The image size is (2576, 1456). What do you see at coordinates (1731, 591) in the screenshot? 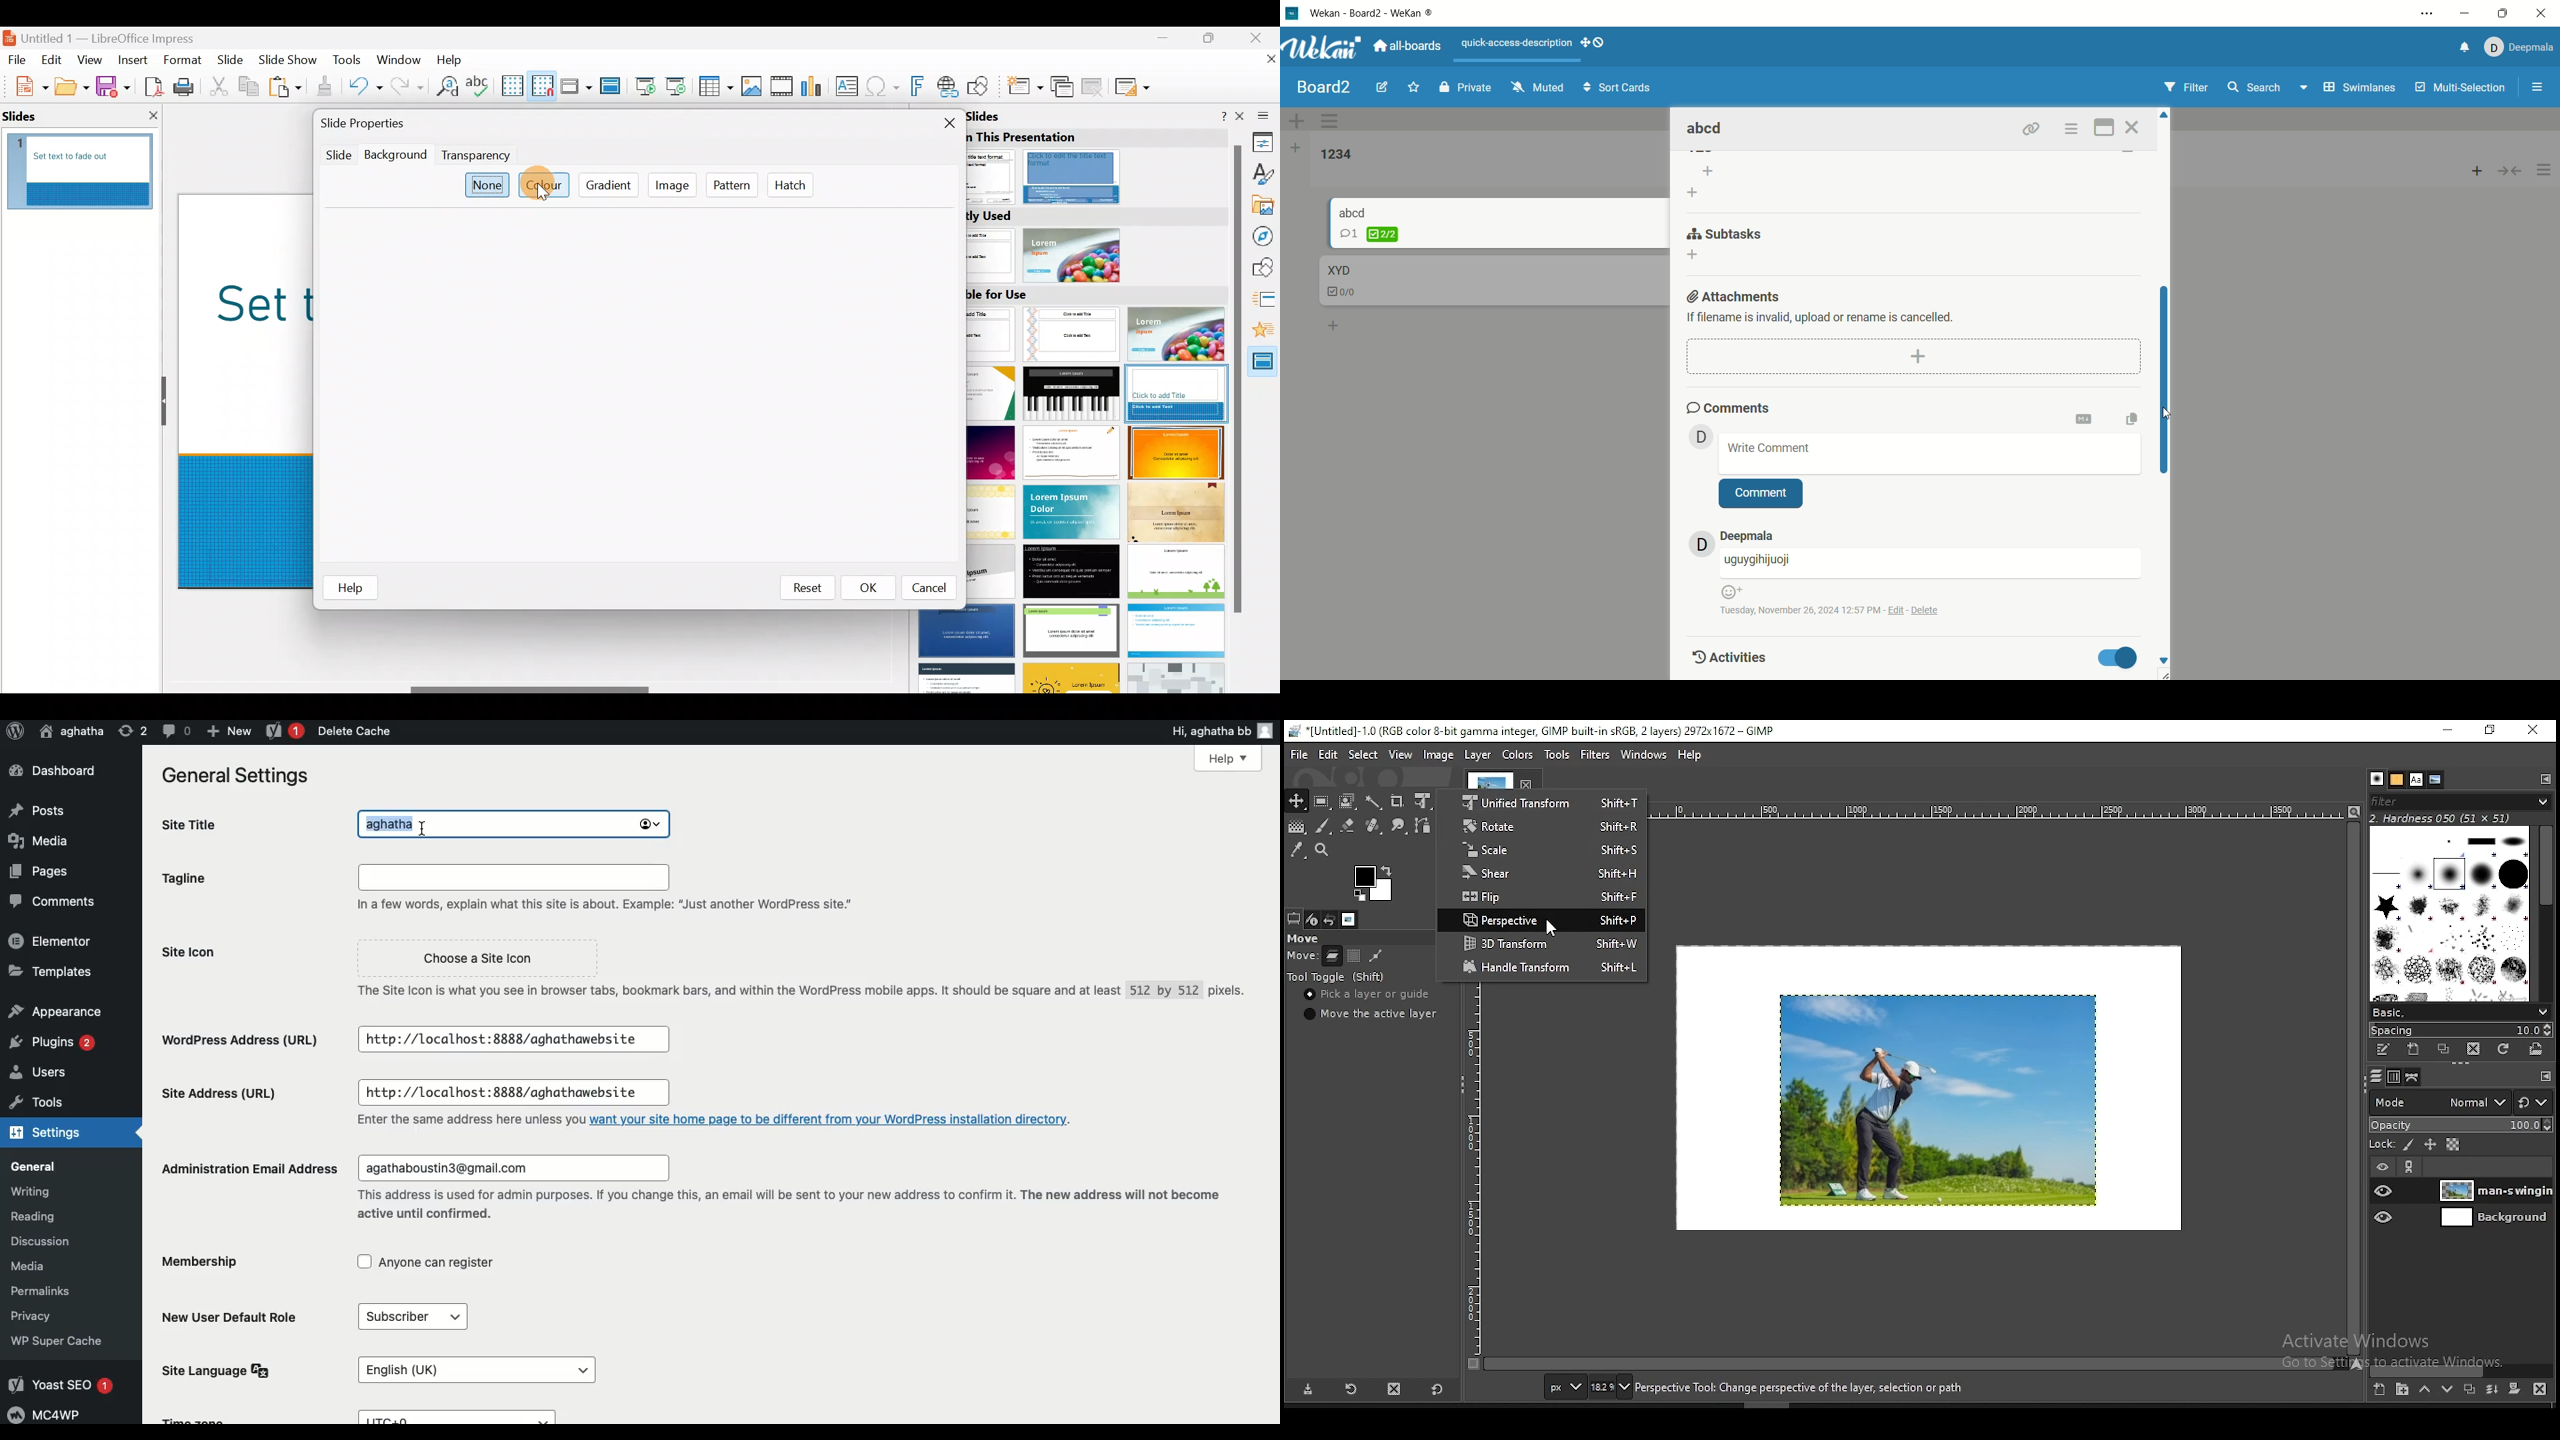
I see `emoji` at bounding box center [1731, 591].